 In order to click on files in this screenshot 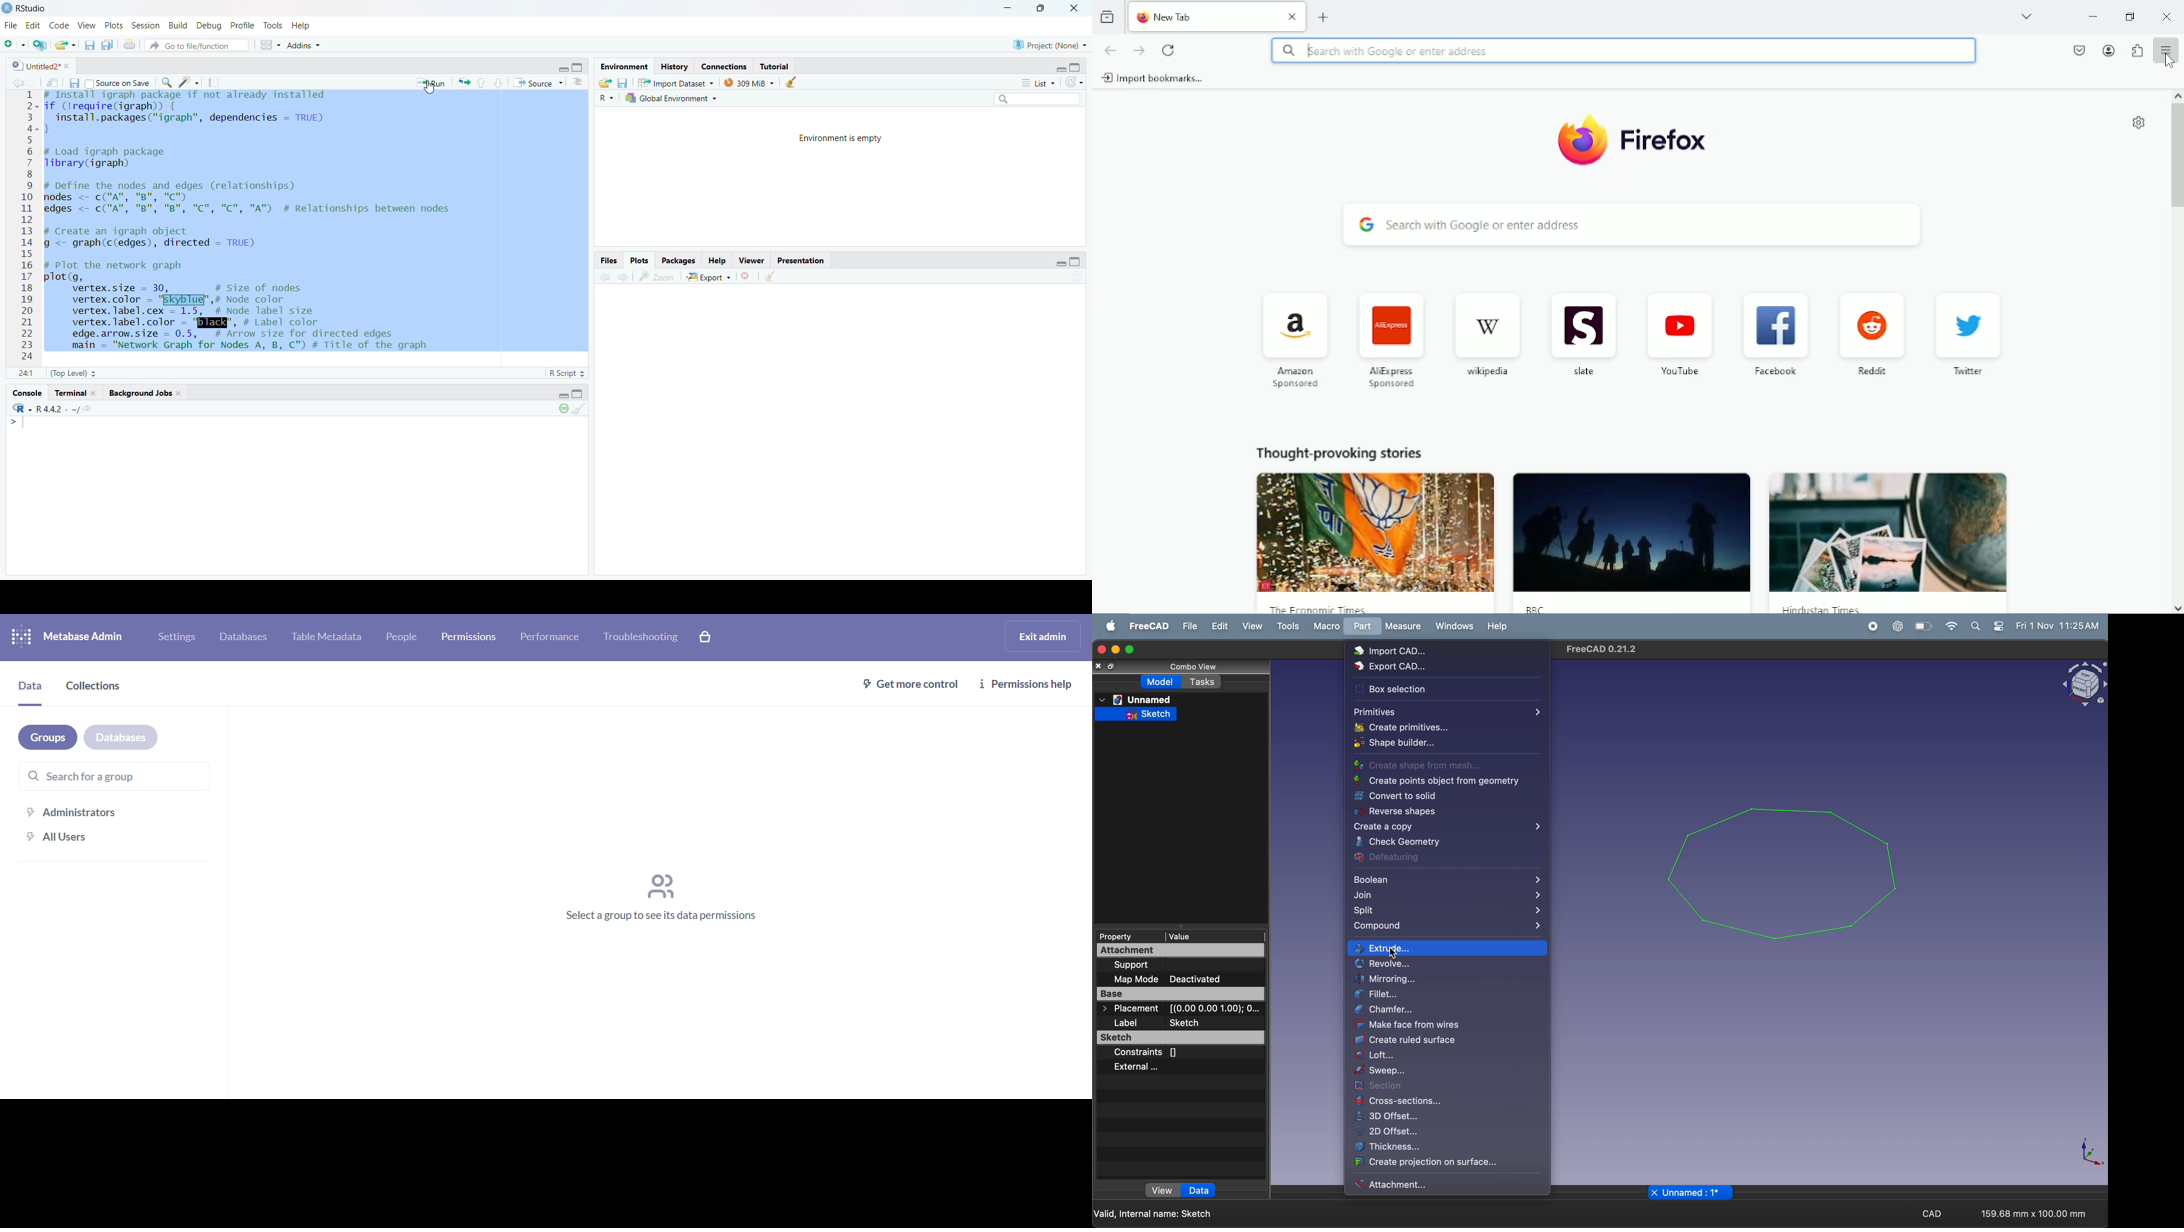, I will do `click(87, 46)`.